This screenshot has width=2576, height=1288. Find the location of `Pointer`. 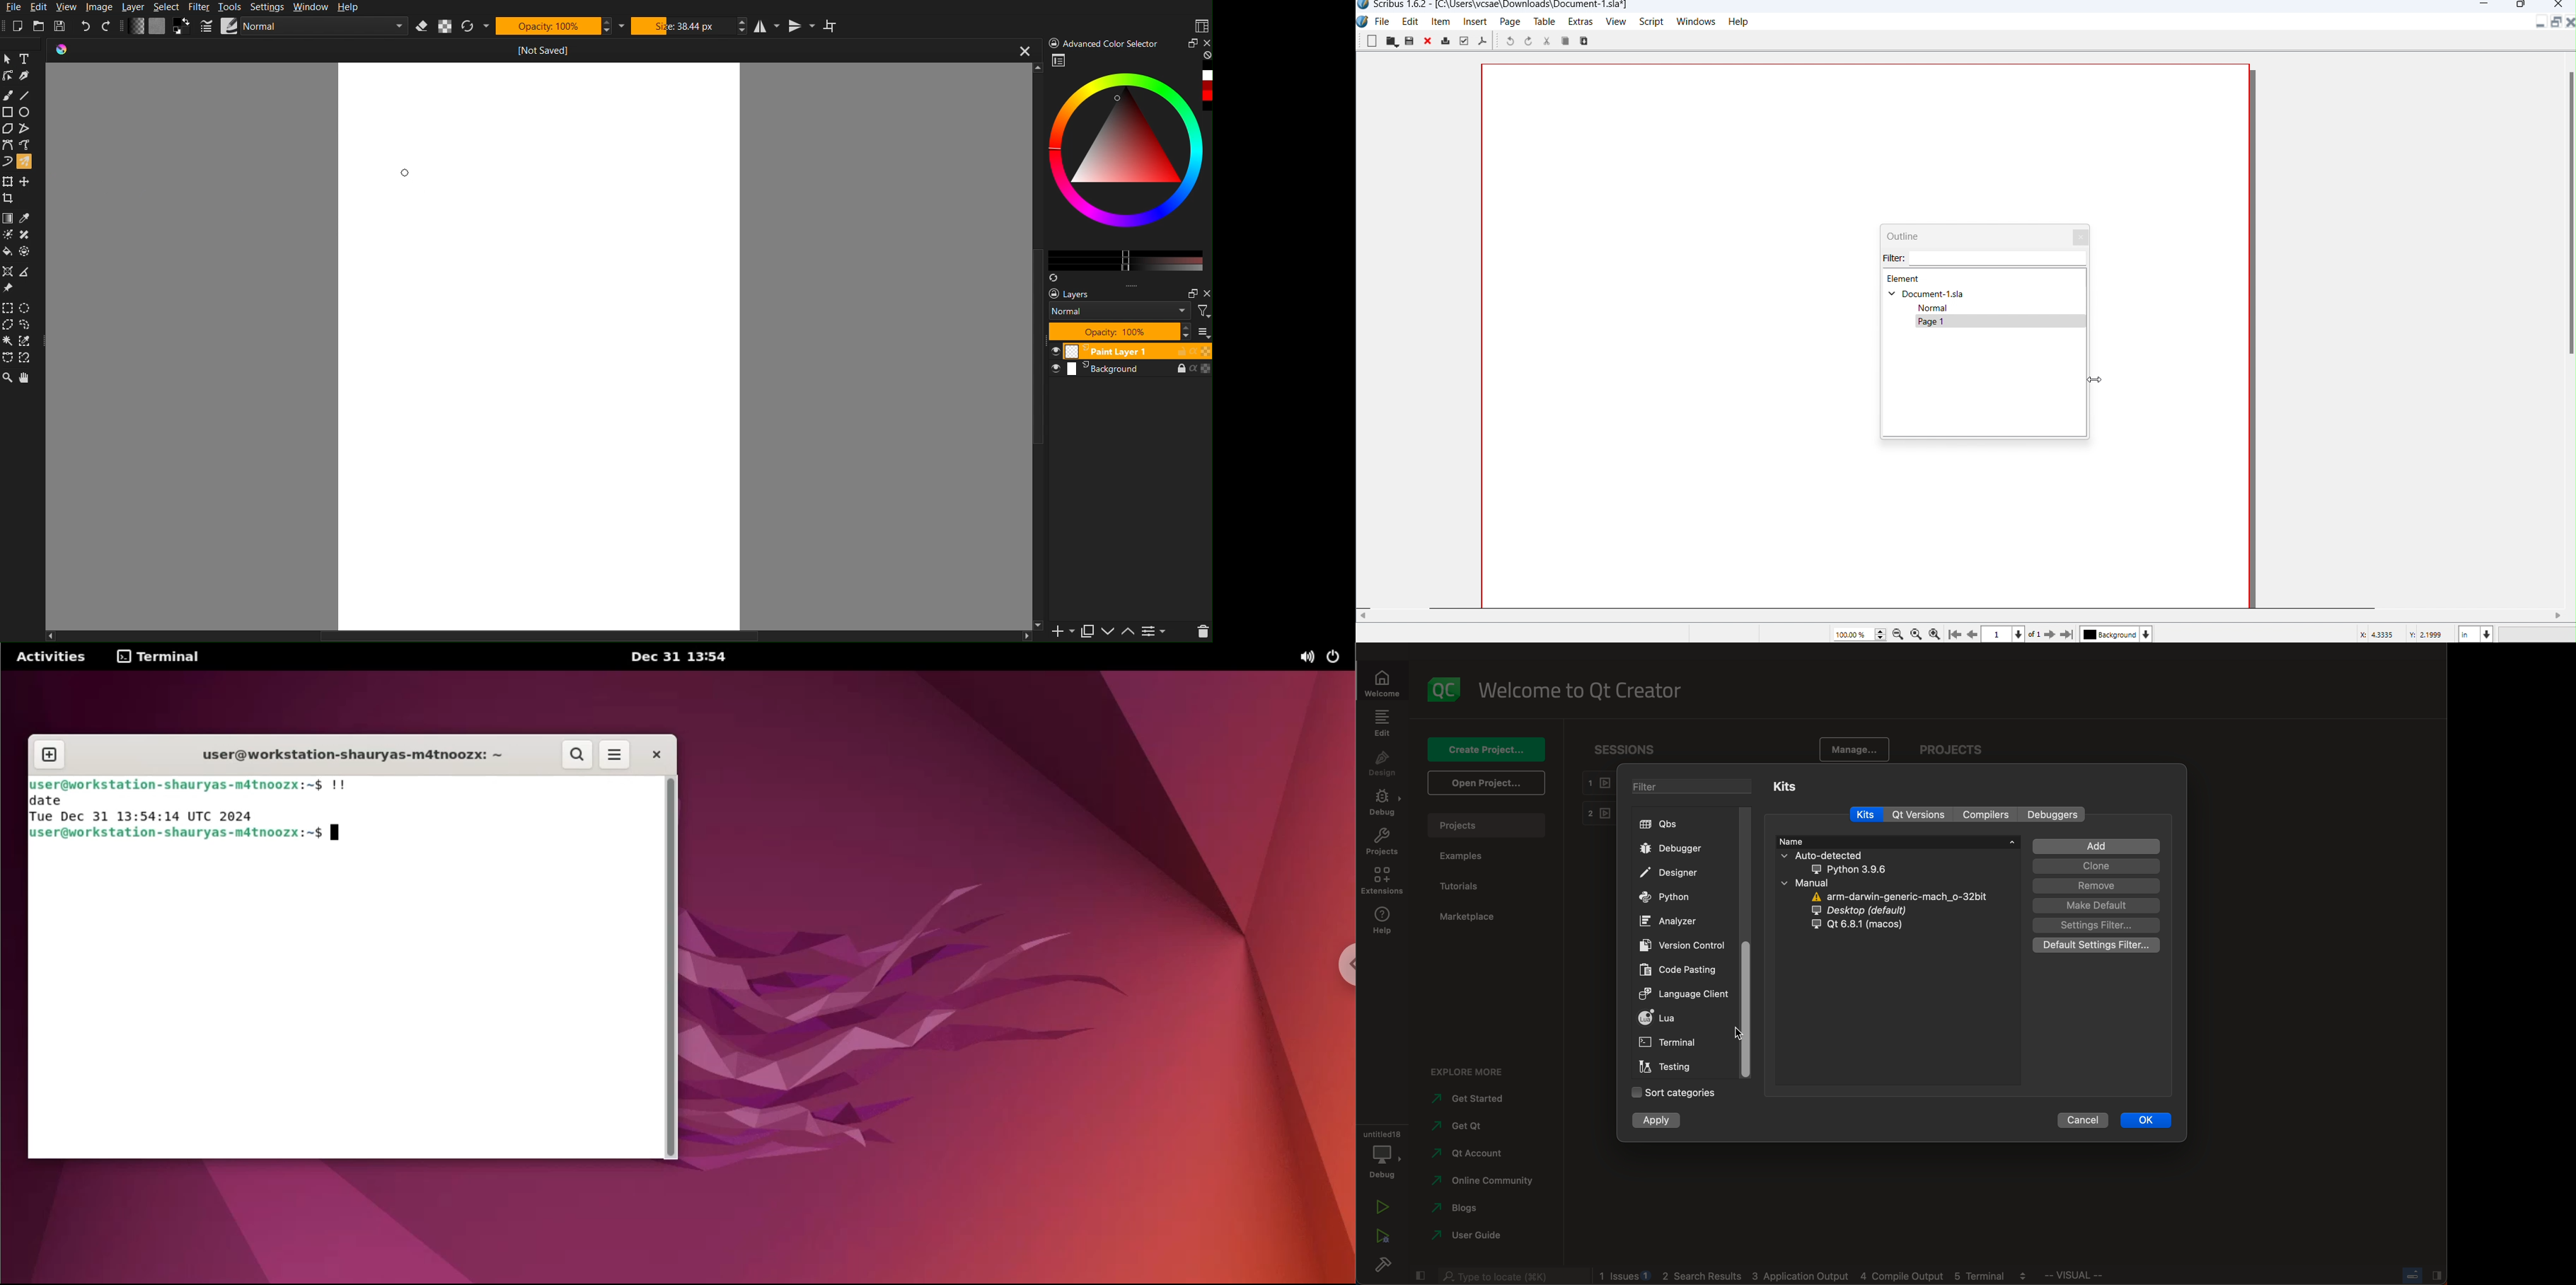

Pointer is located at coordinates (8, 58).